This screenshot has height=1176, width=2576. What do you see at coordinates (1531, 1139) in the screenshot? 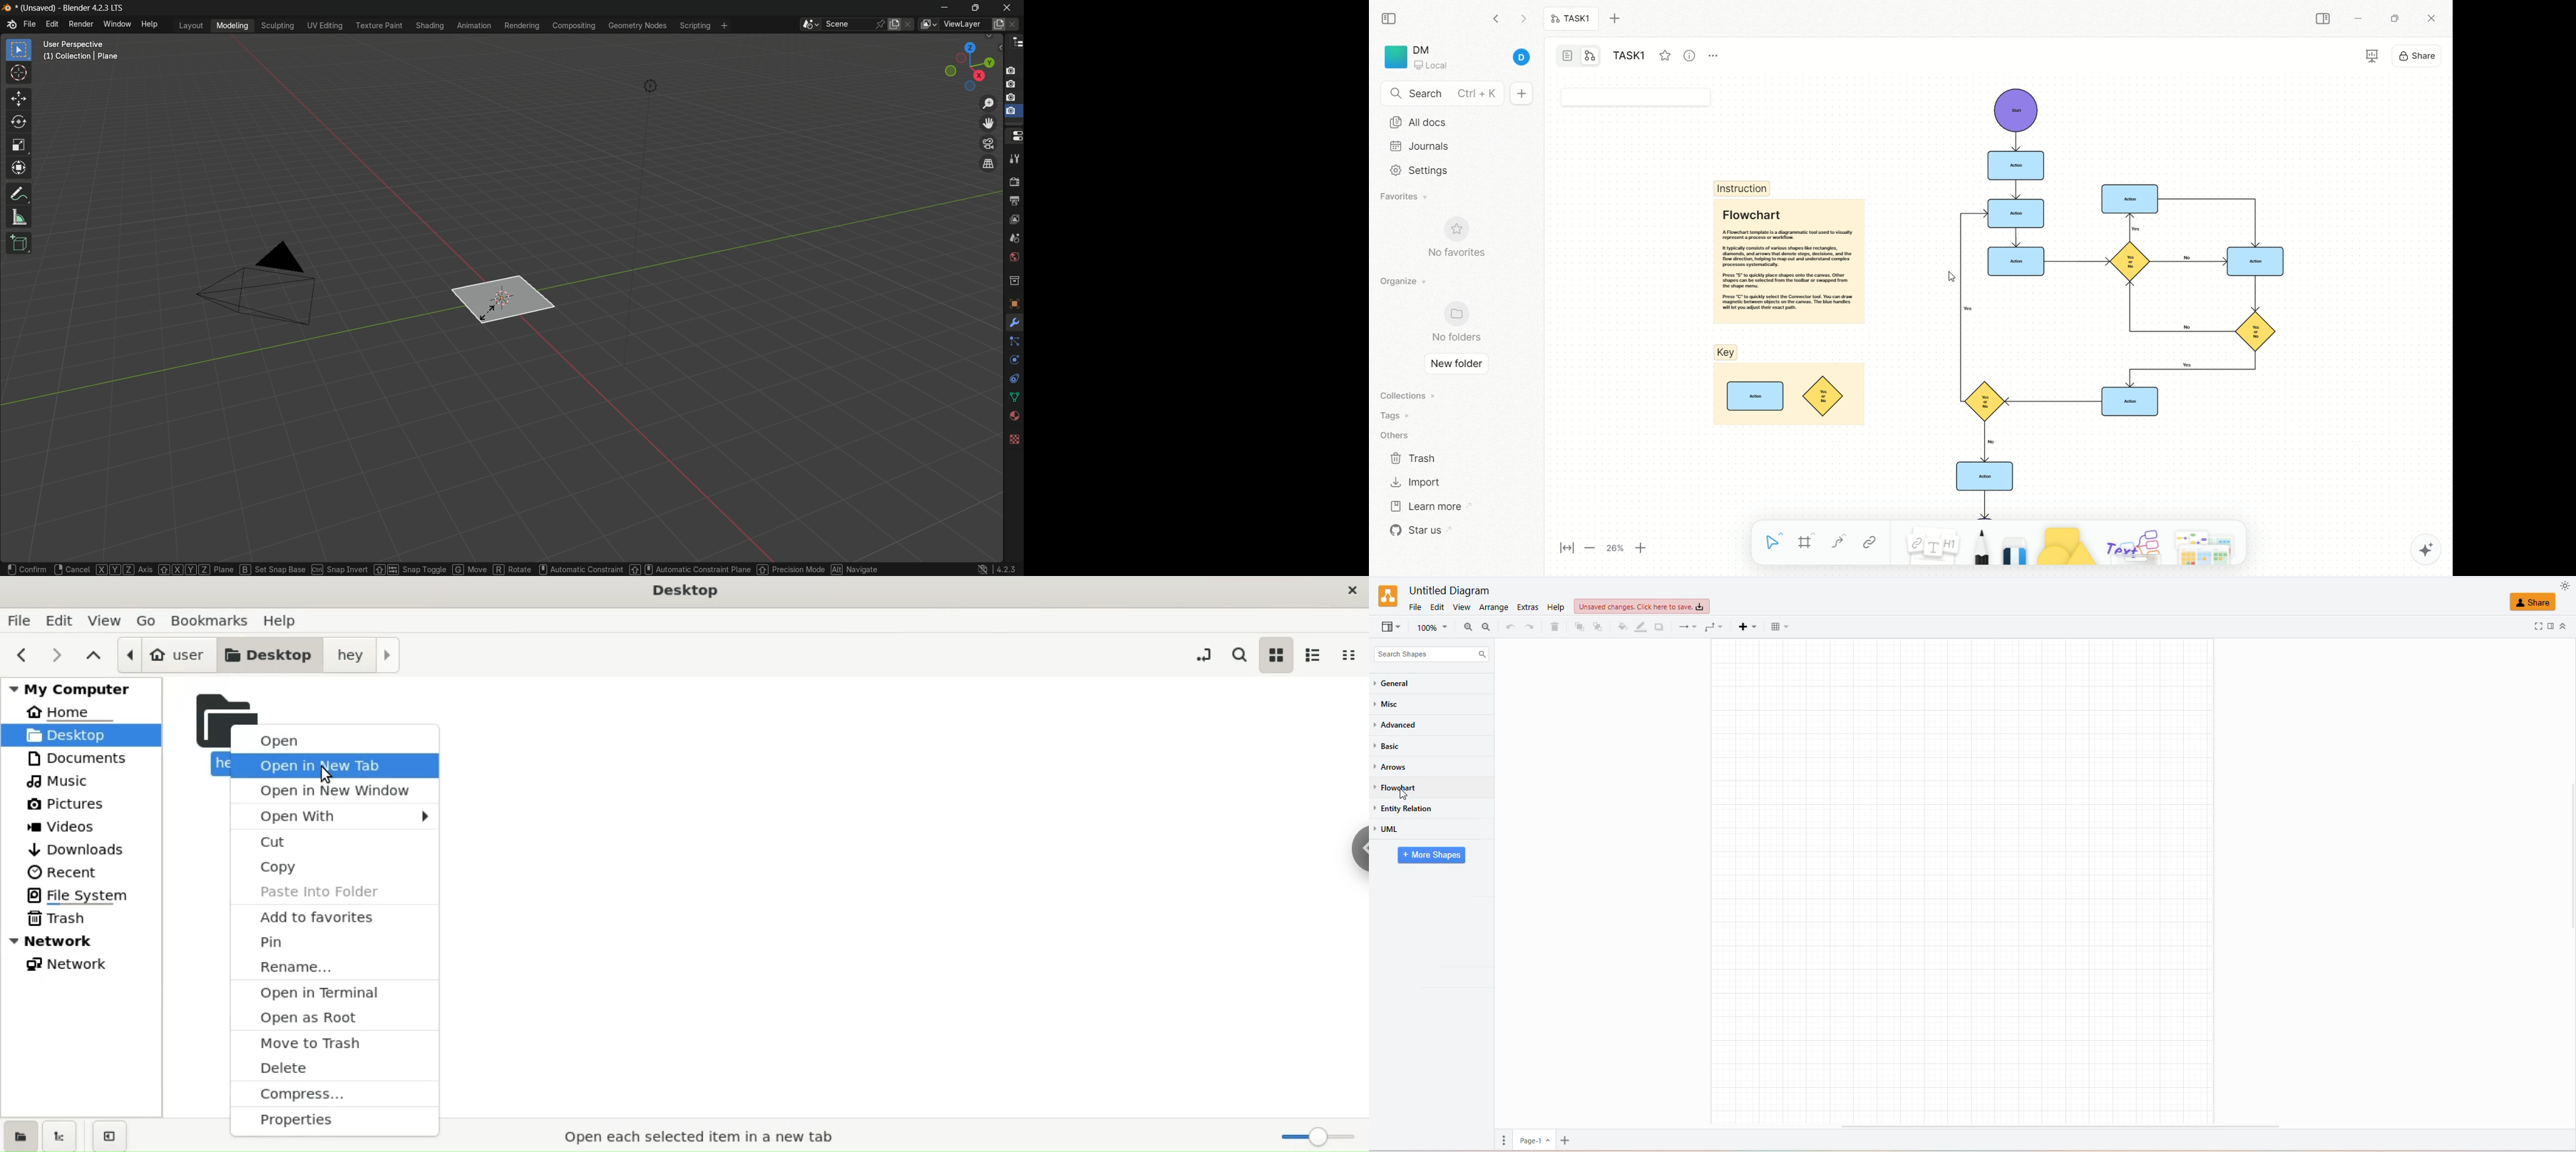
I see `page 1` at bounding box center [1531, 1139].